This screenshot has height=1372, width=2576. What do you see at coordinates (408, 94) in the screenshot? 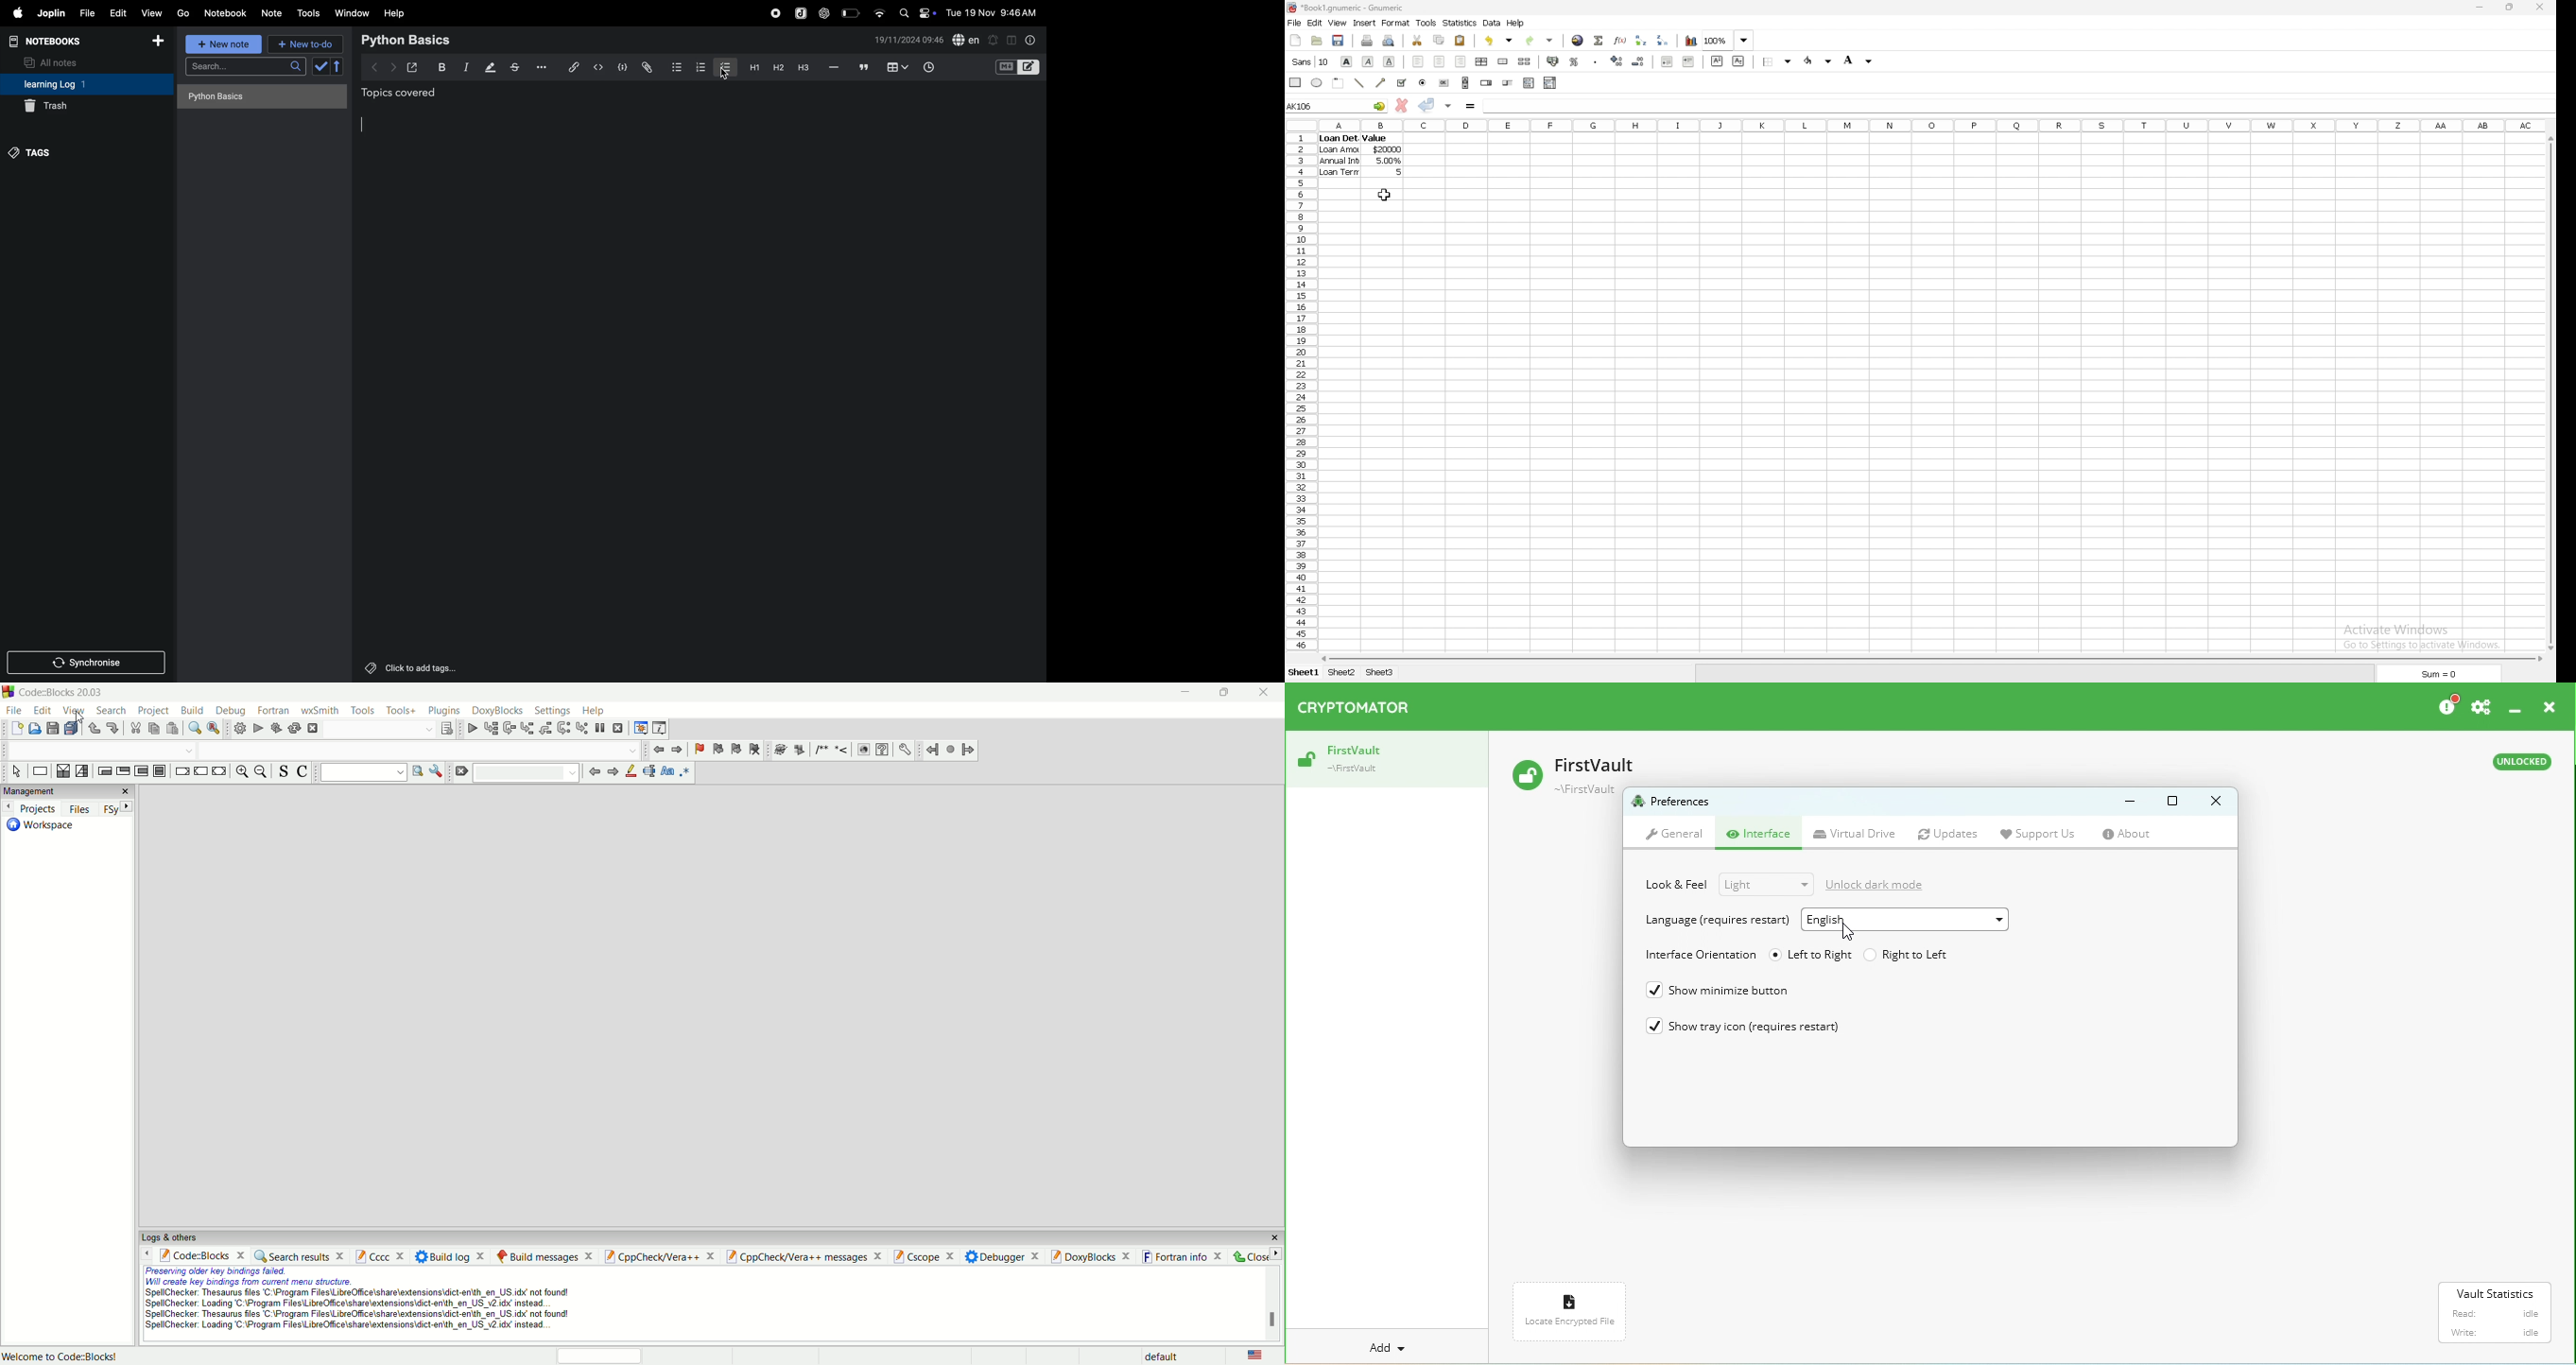
I see `topics covered` at bounding box center [408, 94].